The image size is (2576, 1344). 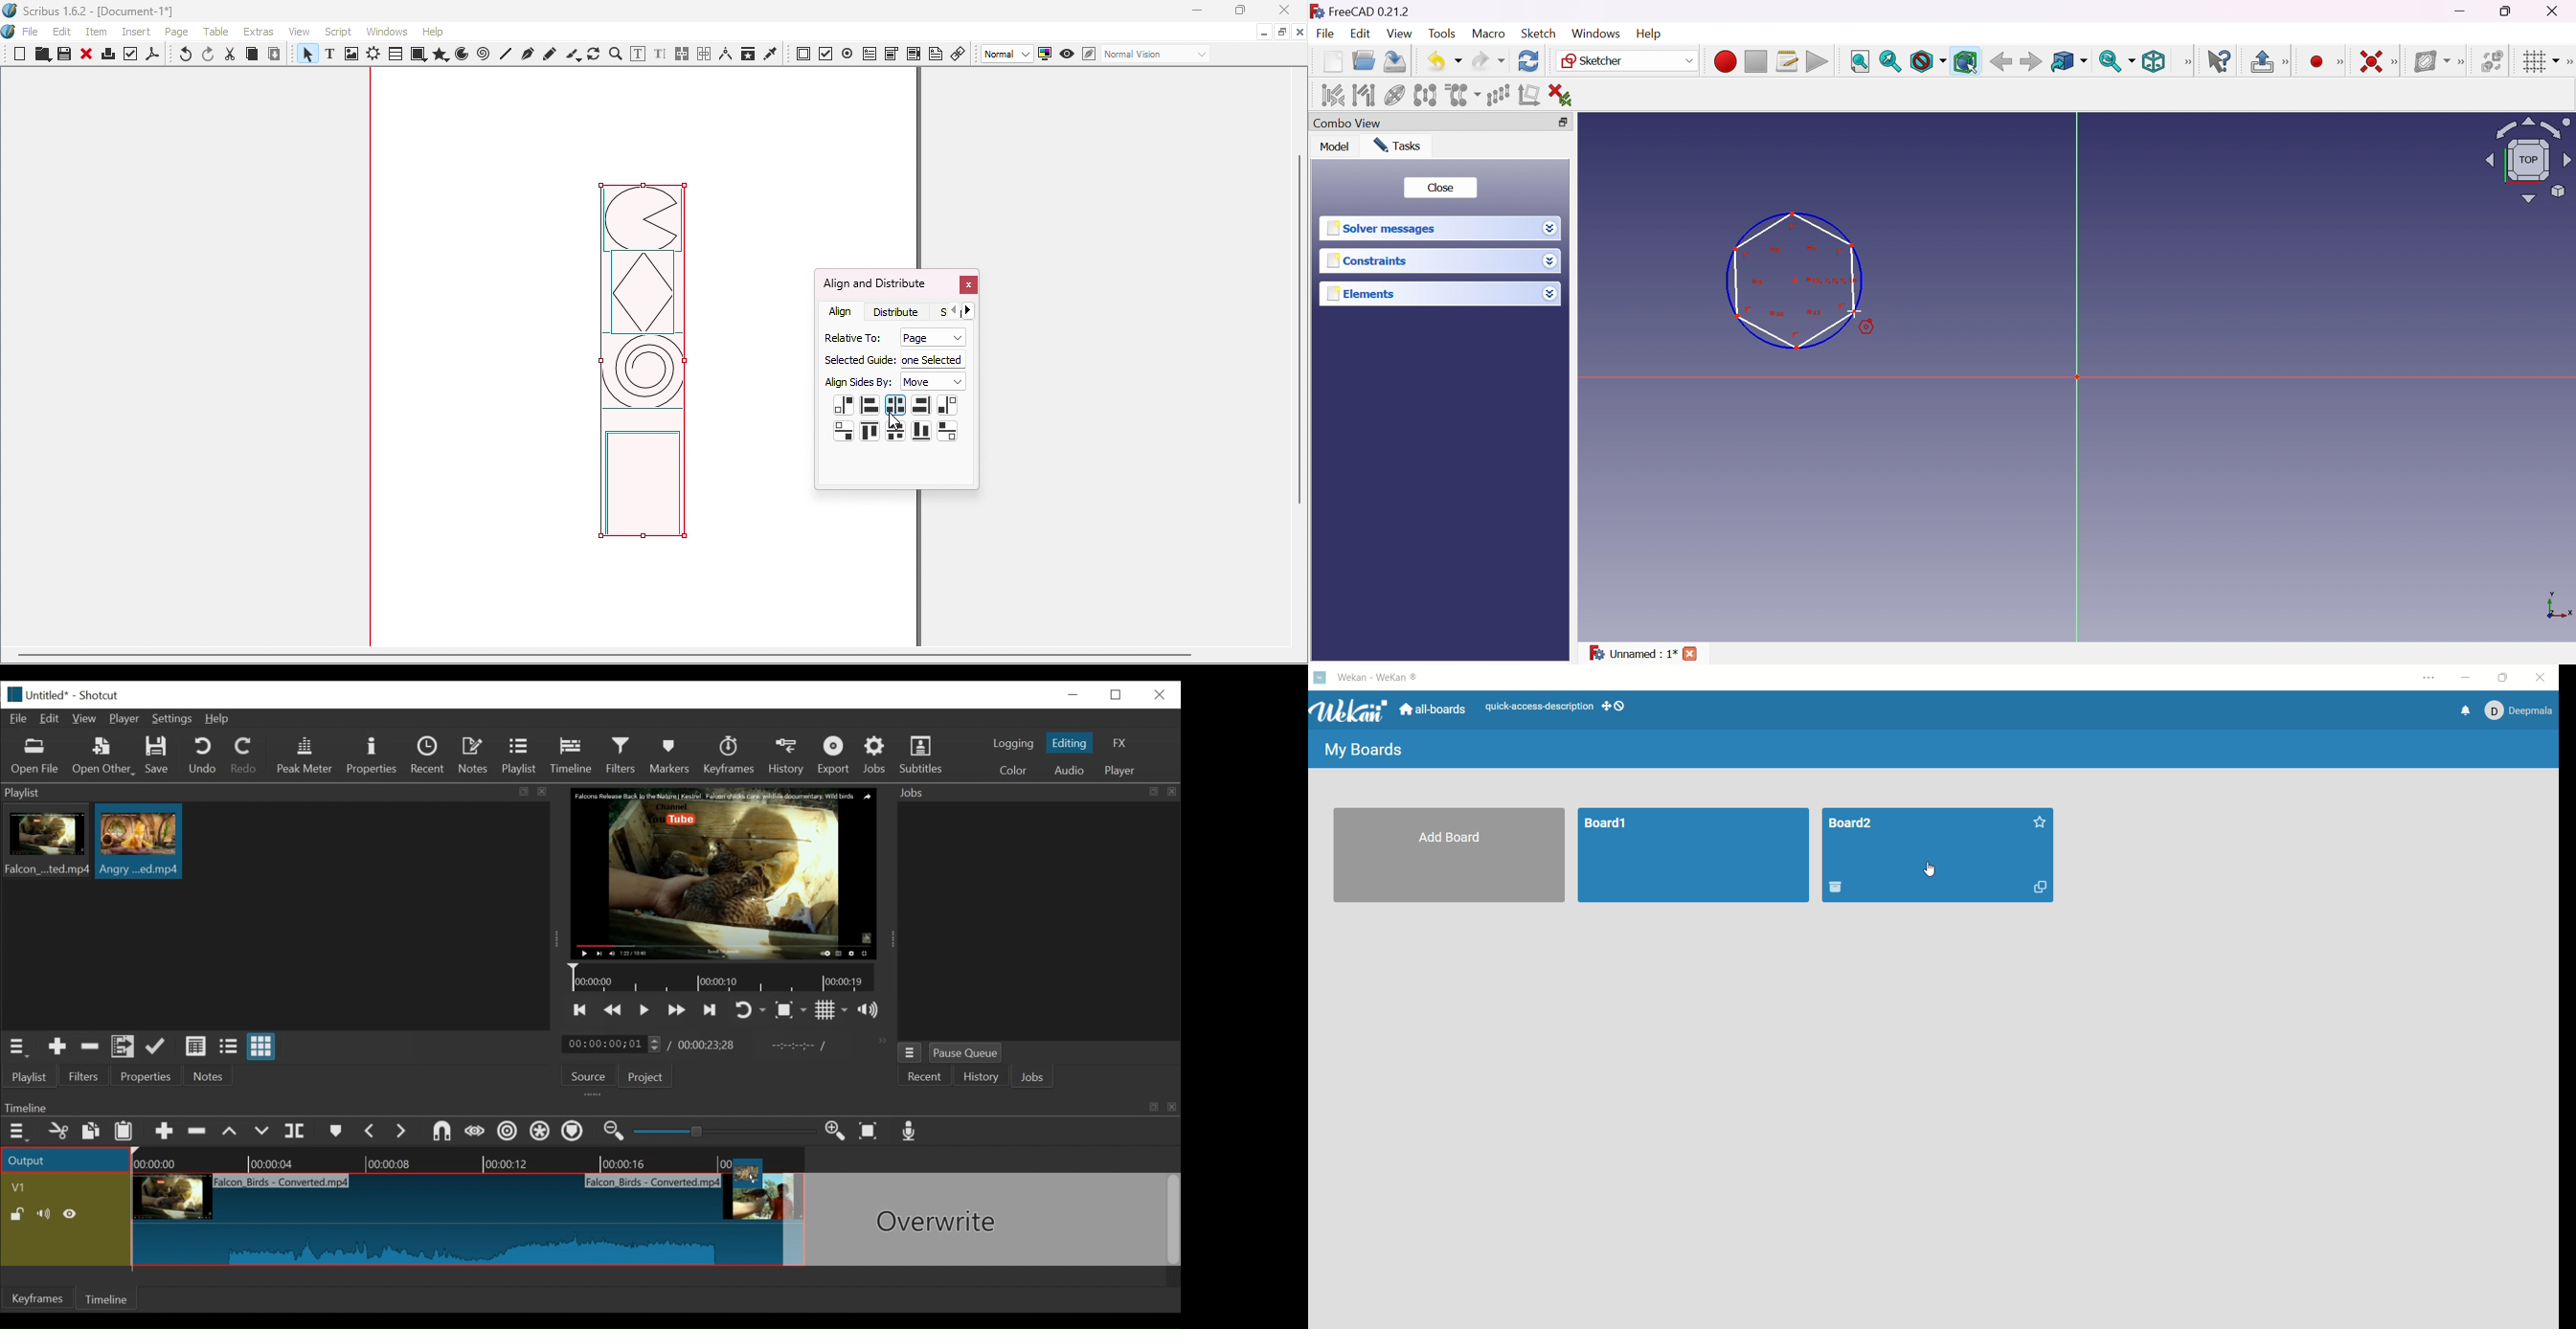 I want to click on Eye dropper, so click(x=771, y=53).